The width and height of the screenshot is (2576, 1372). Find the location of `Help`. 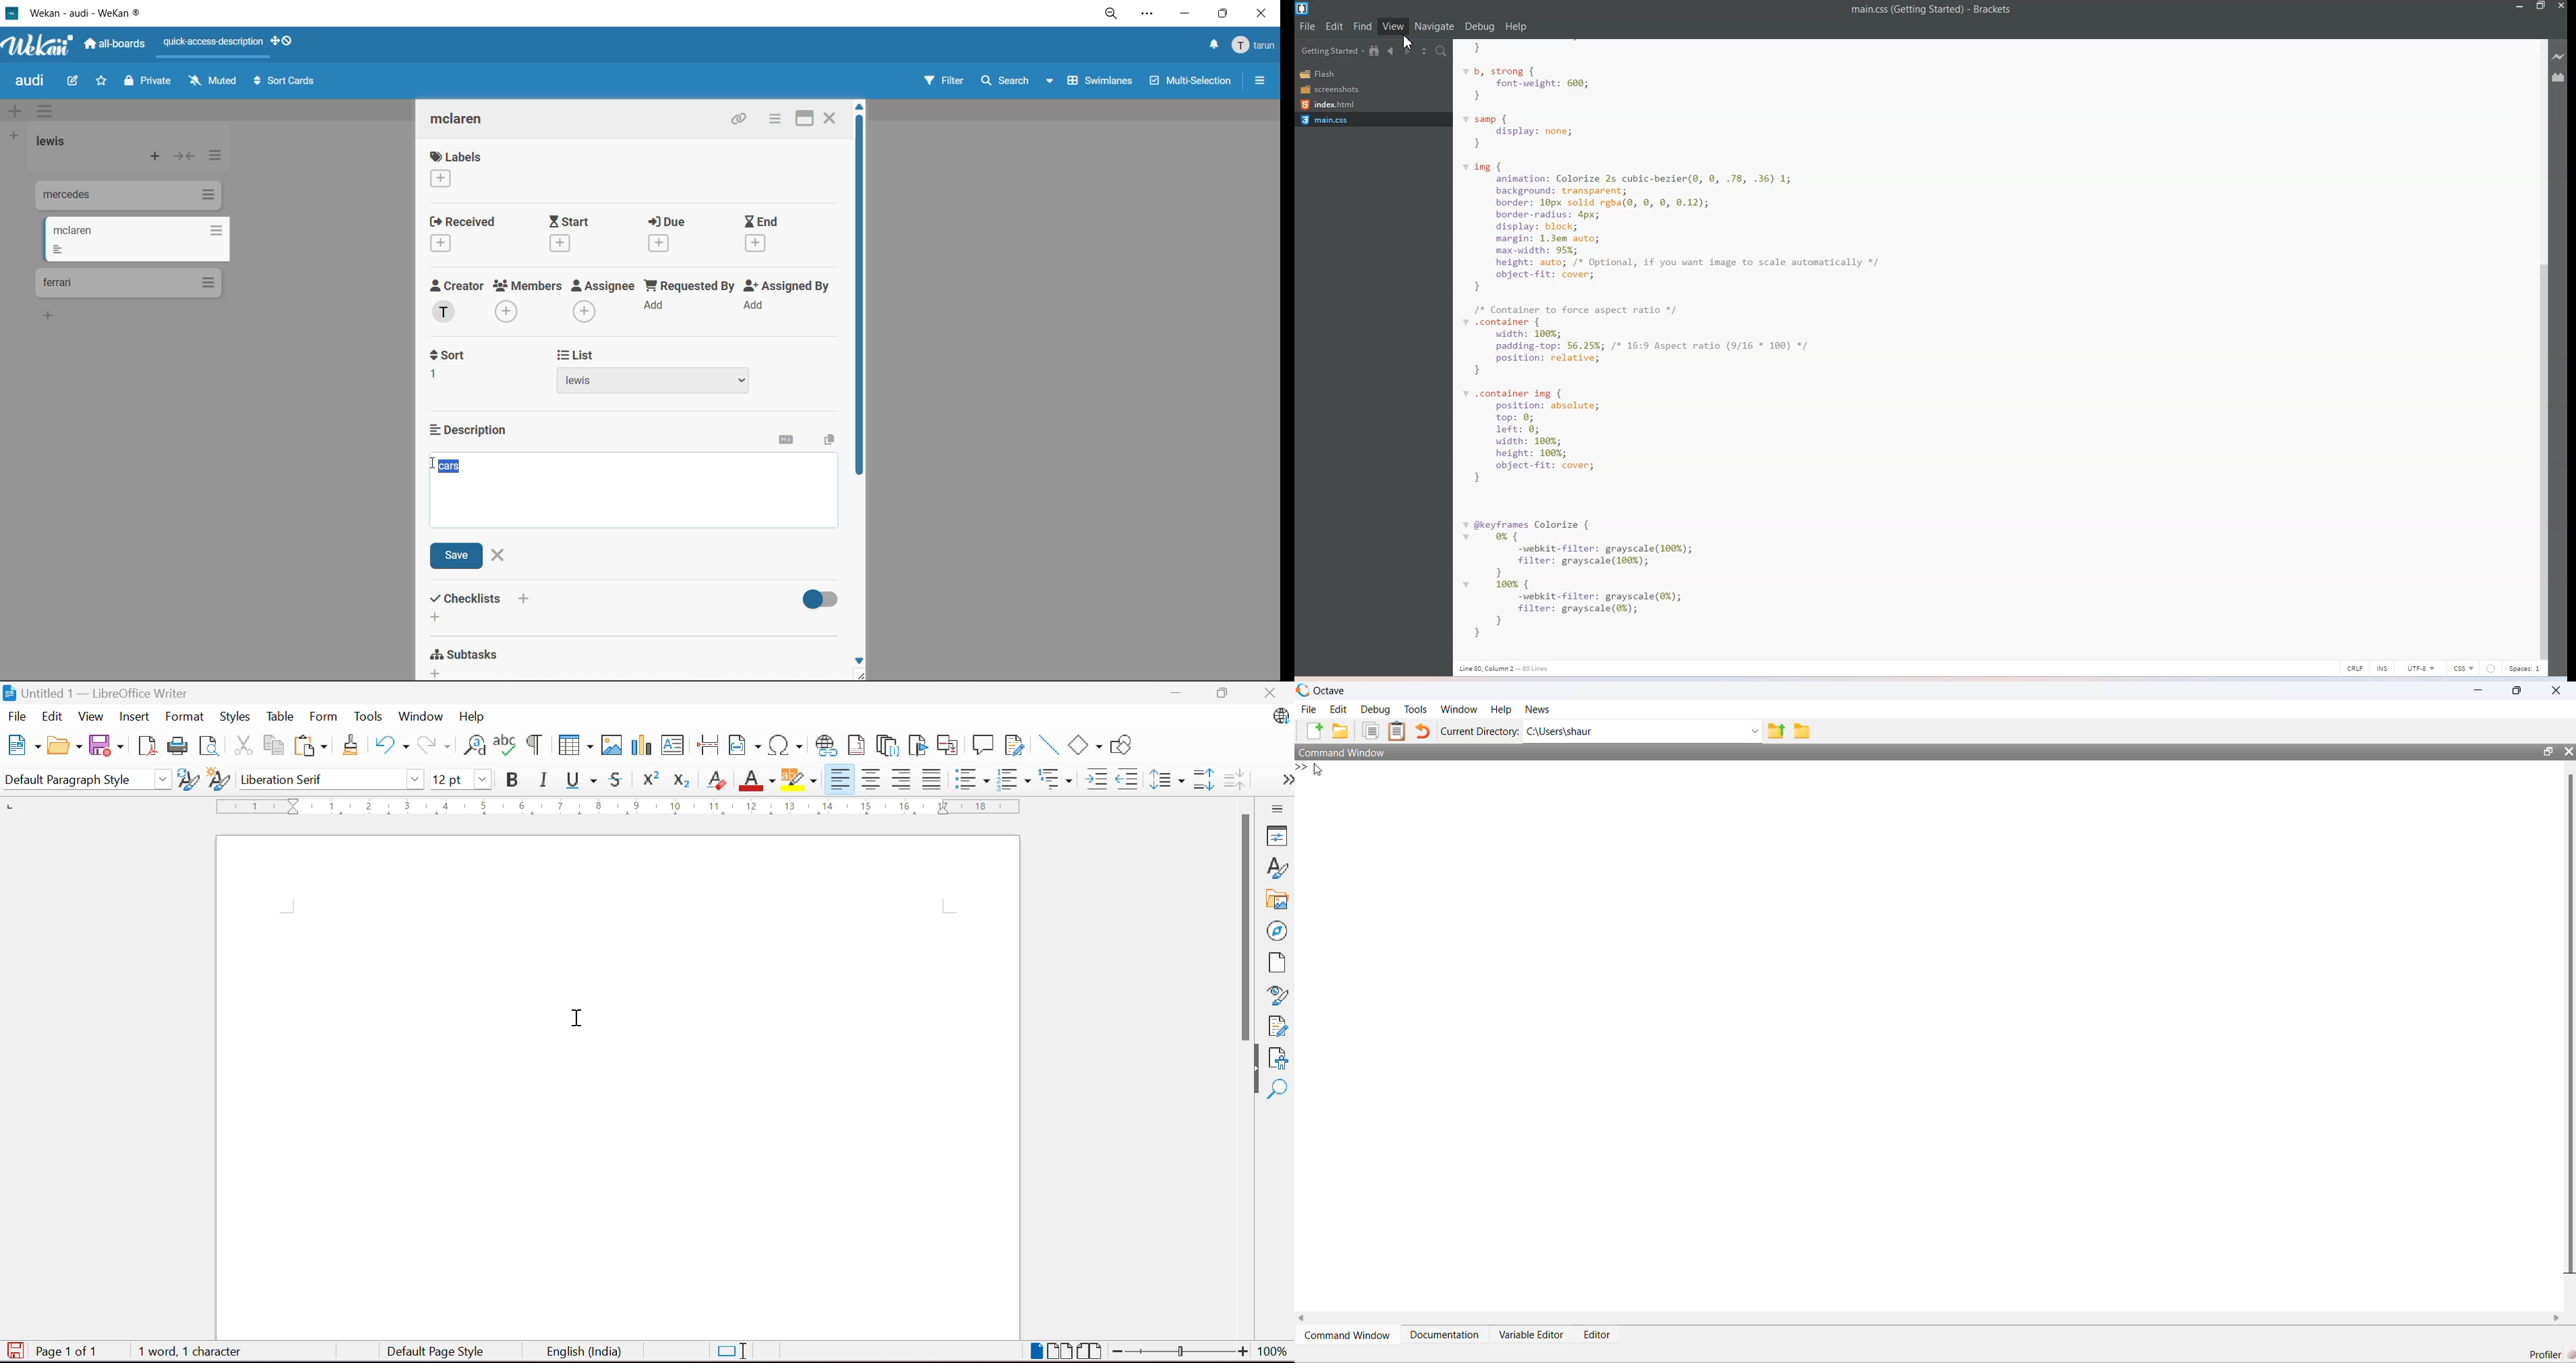

Help is located at coordinates (1516, 27).